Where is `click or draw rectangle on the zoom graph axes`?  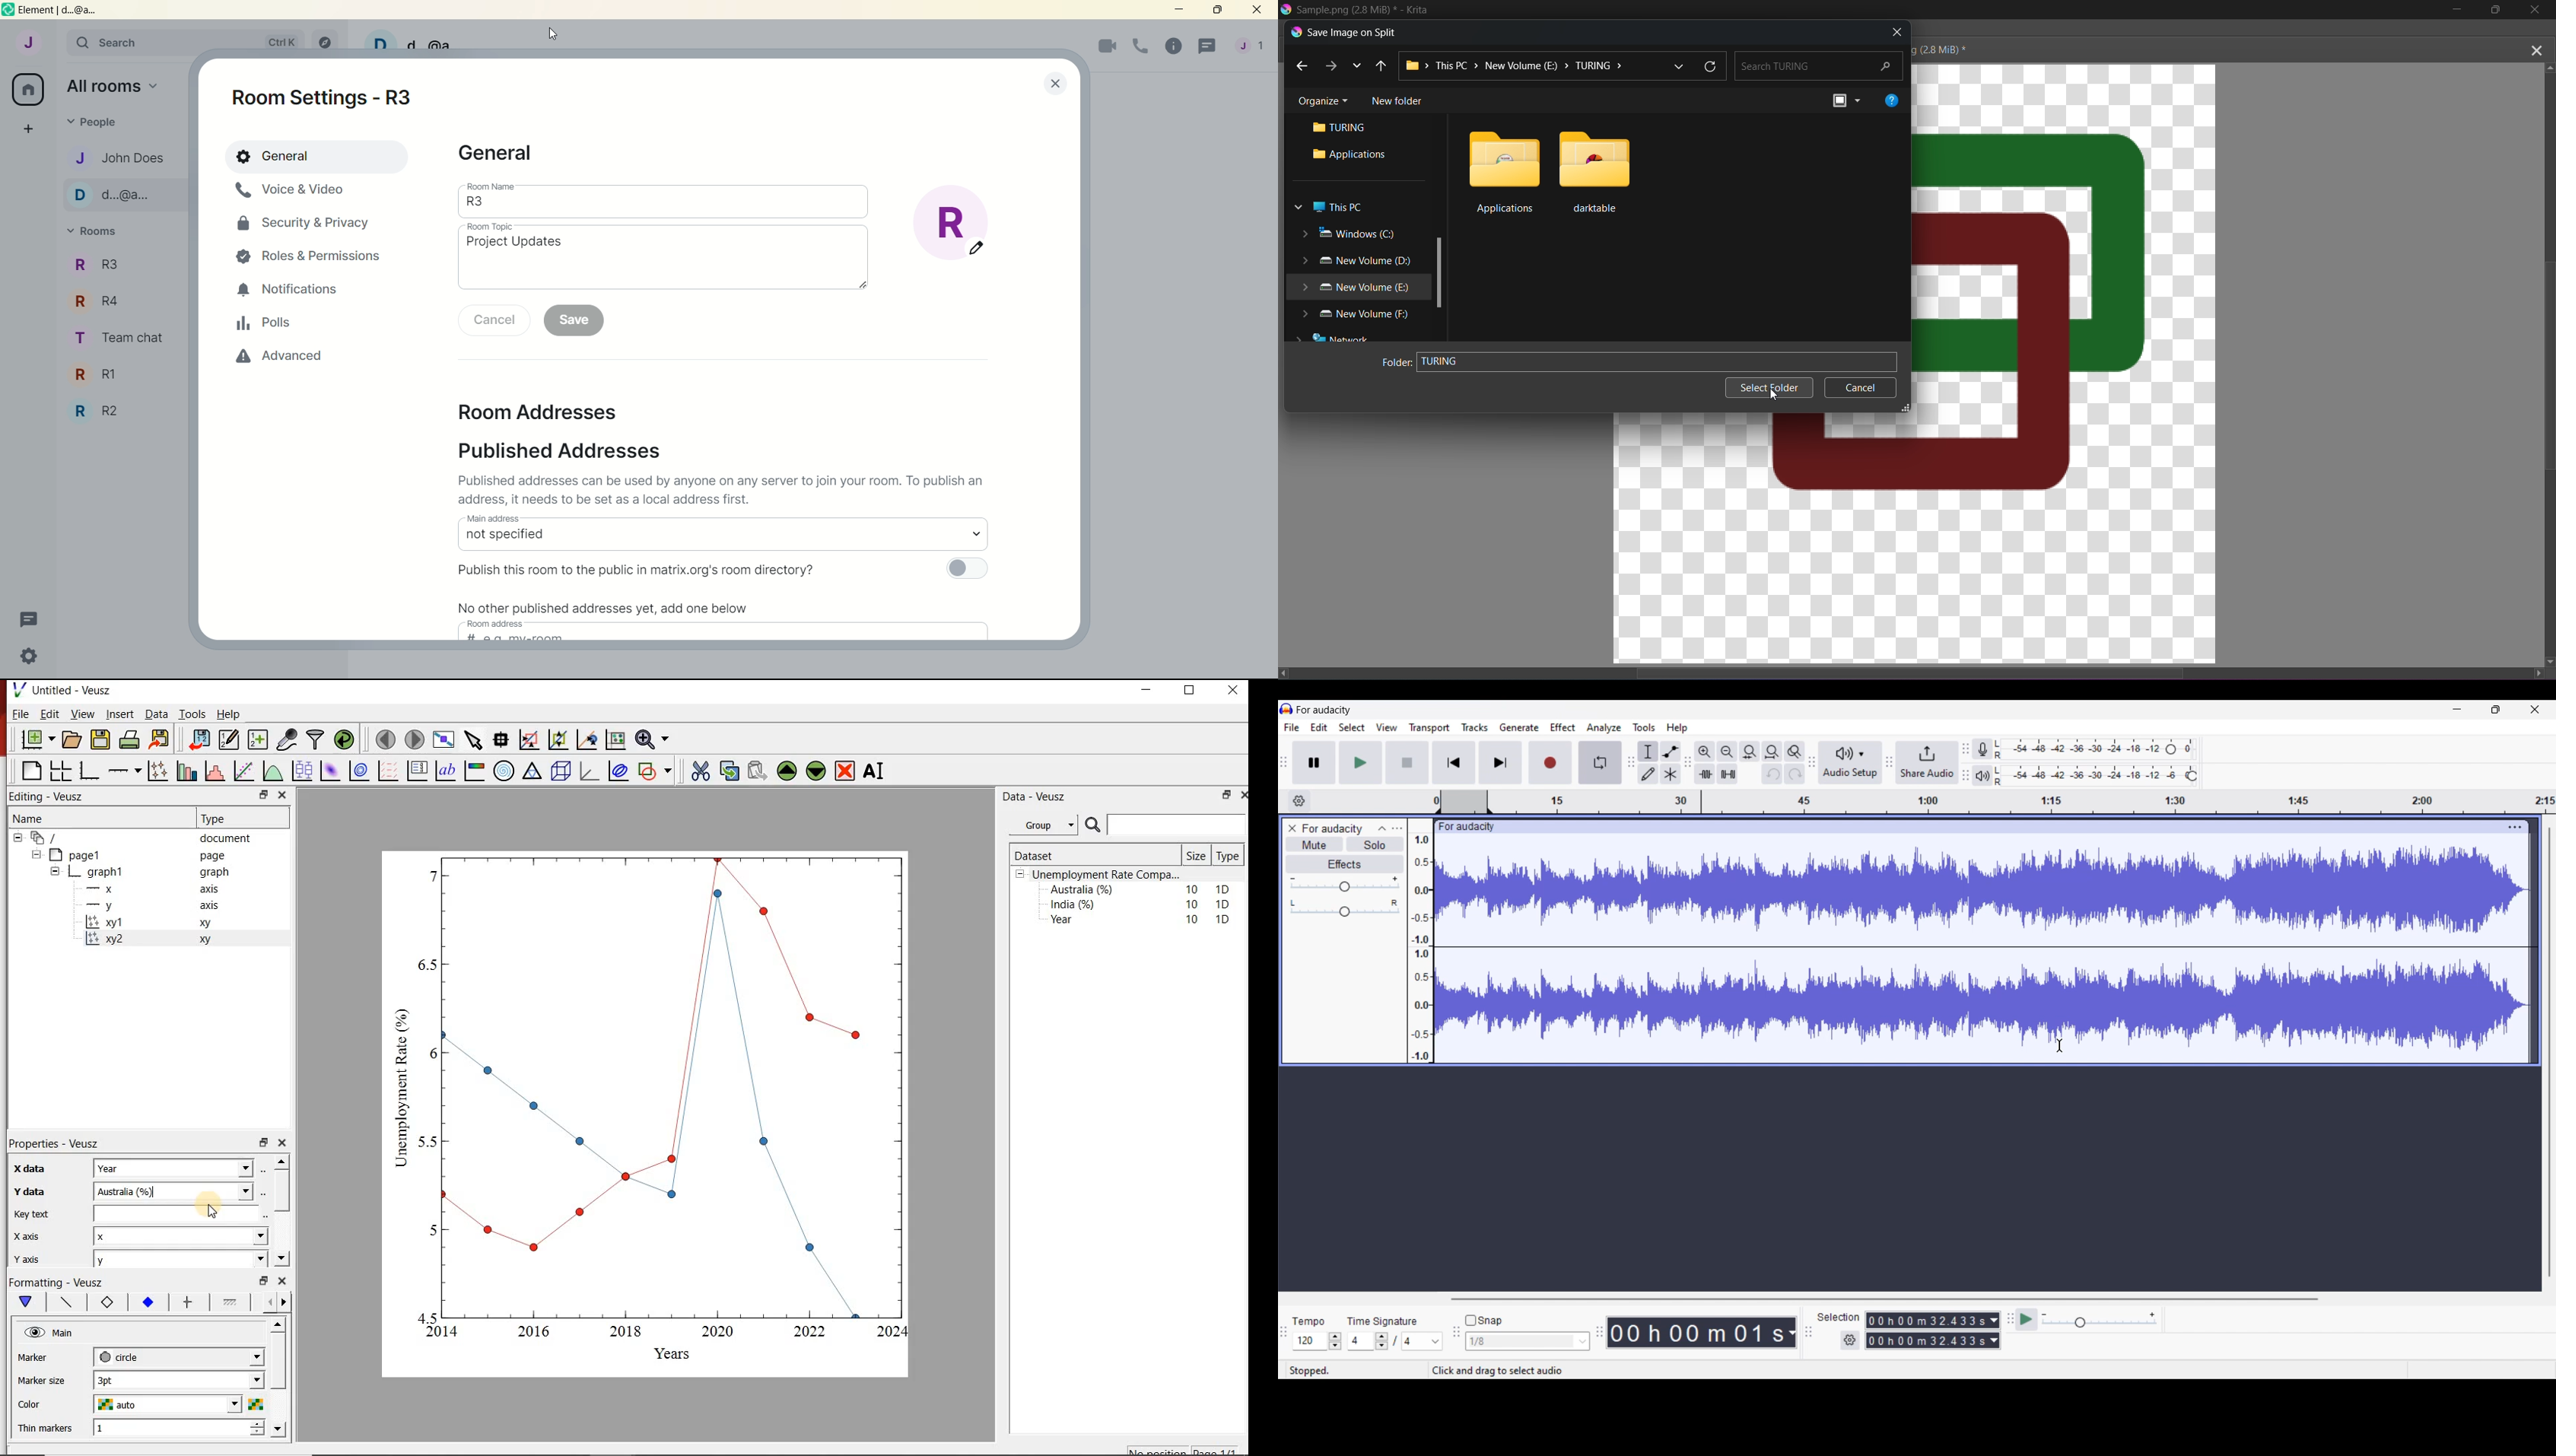 click or draw rectangle on the zoom graph axes is located at coordinates (530, 740).